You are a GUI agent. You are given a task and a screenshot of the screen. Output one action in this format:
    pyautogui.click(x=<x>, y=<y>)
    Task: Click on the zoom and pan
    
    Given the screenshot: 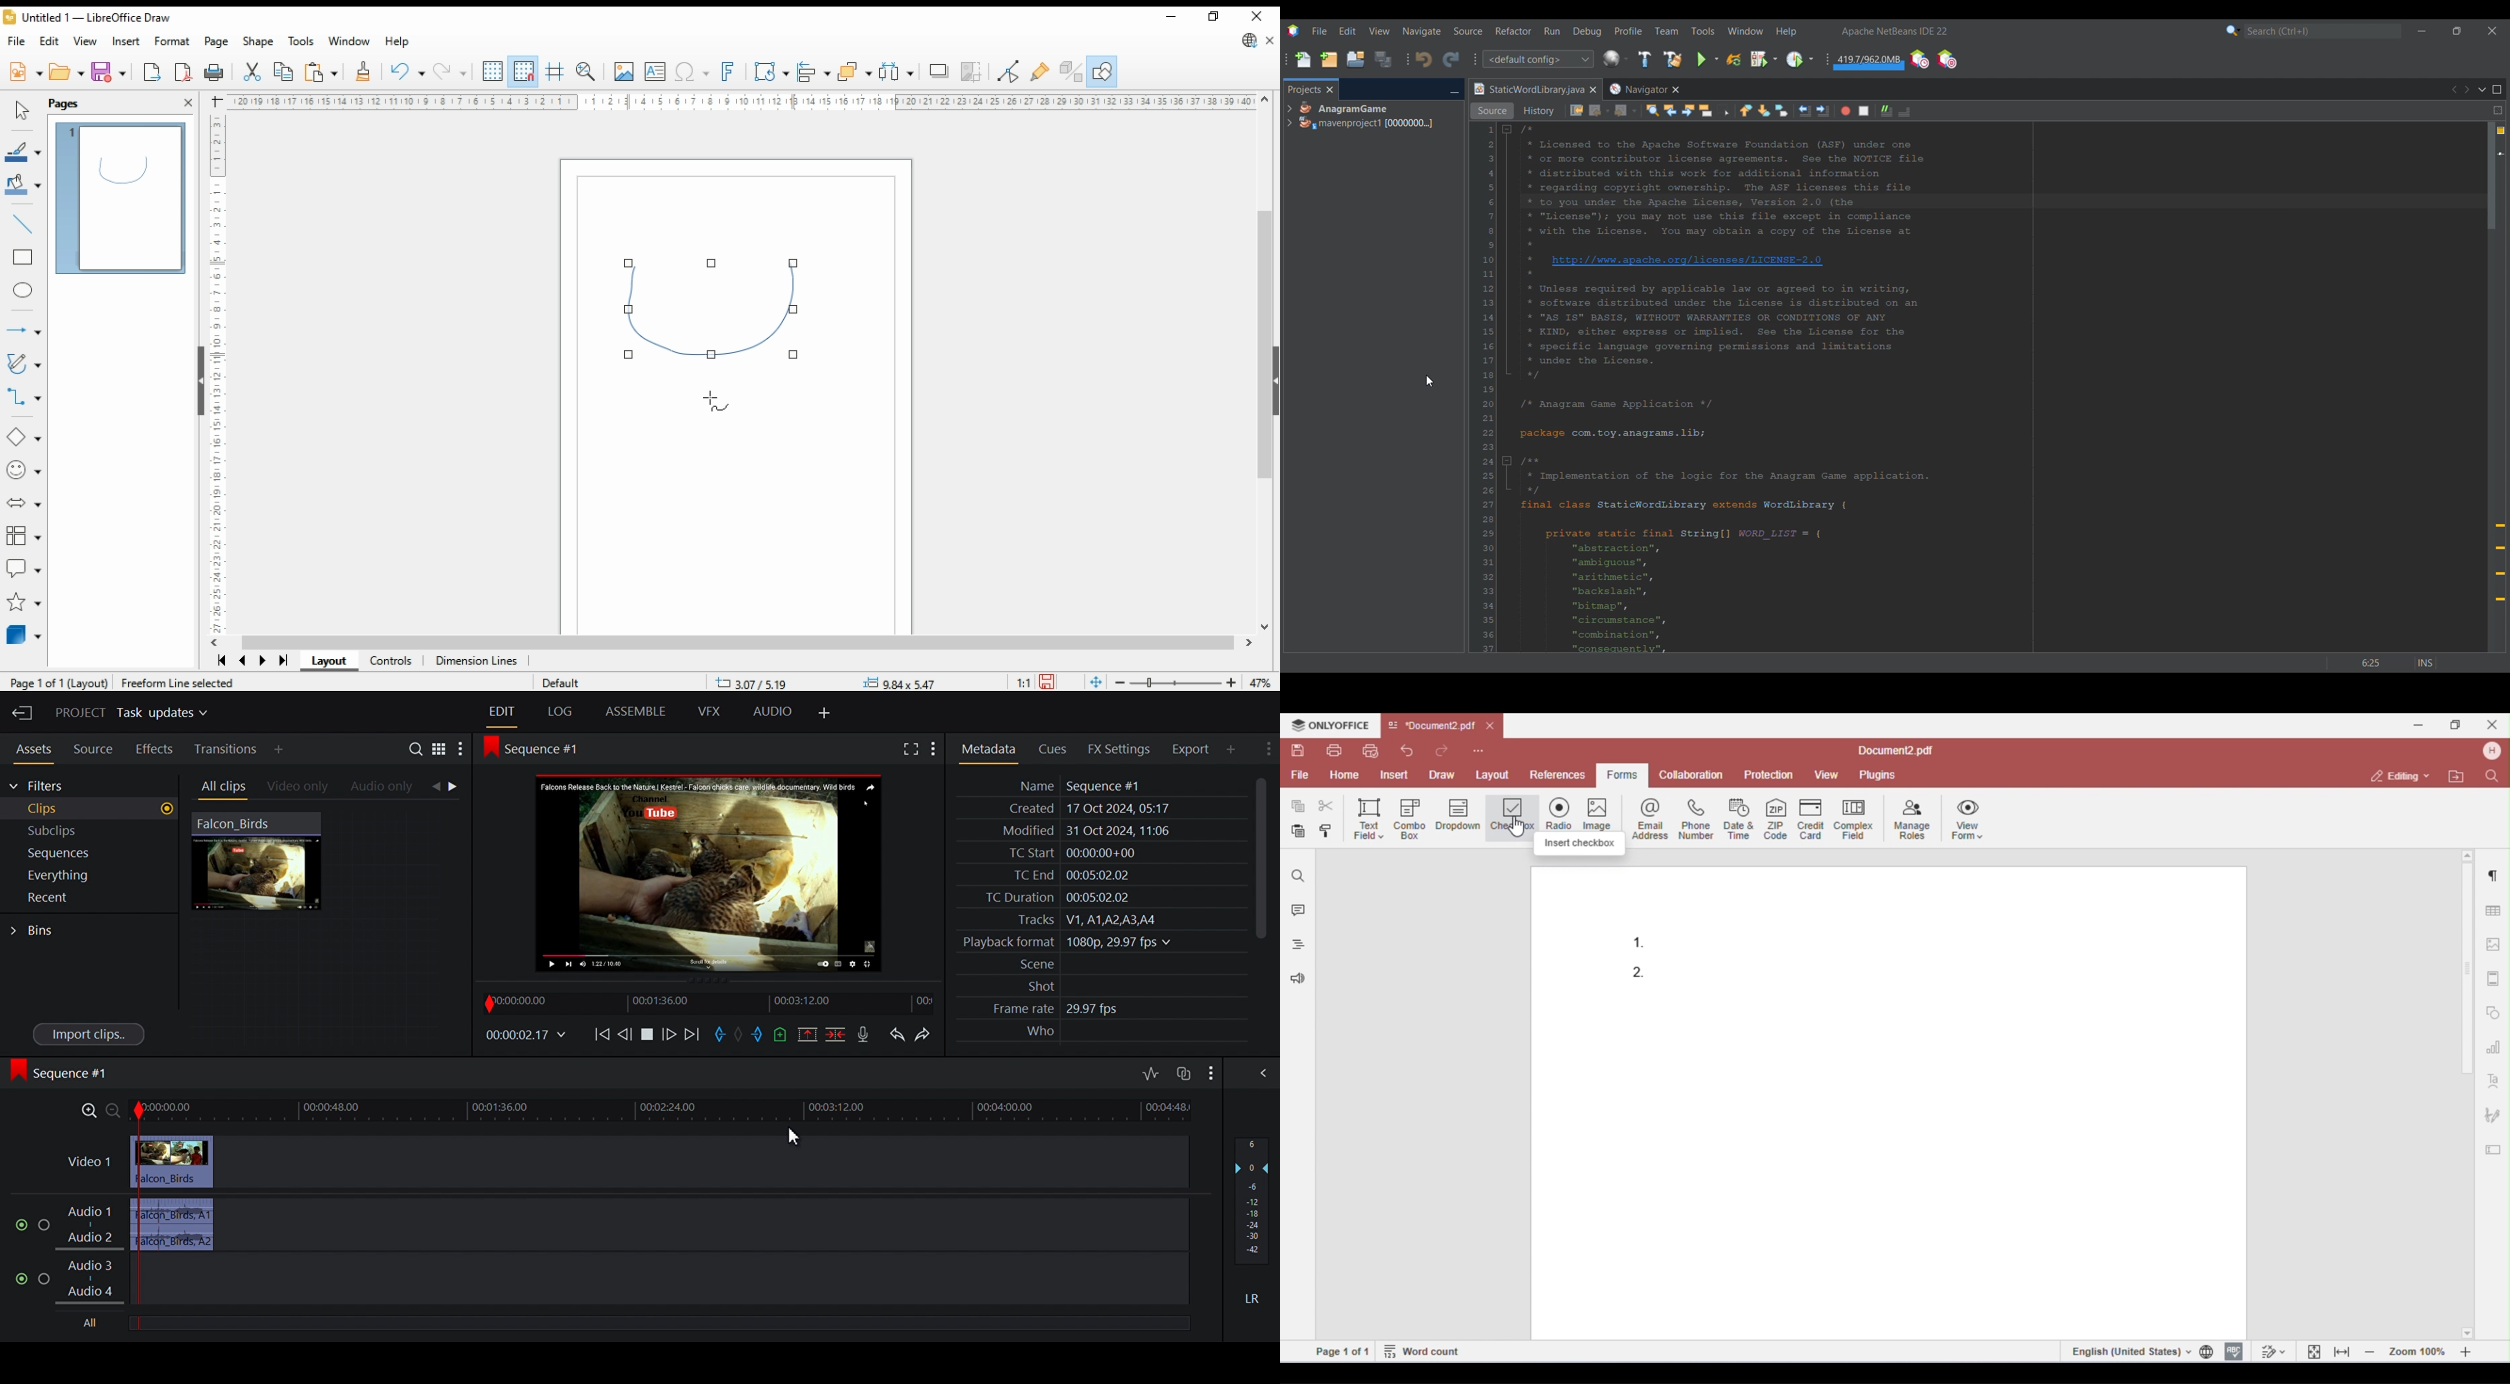 What is the action you would take?
    pyautogui.click(x=586, y=73)
    